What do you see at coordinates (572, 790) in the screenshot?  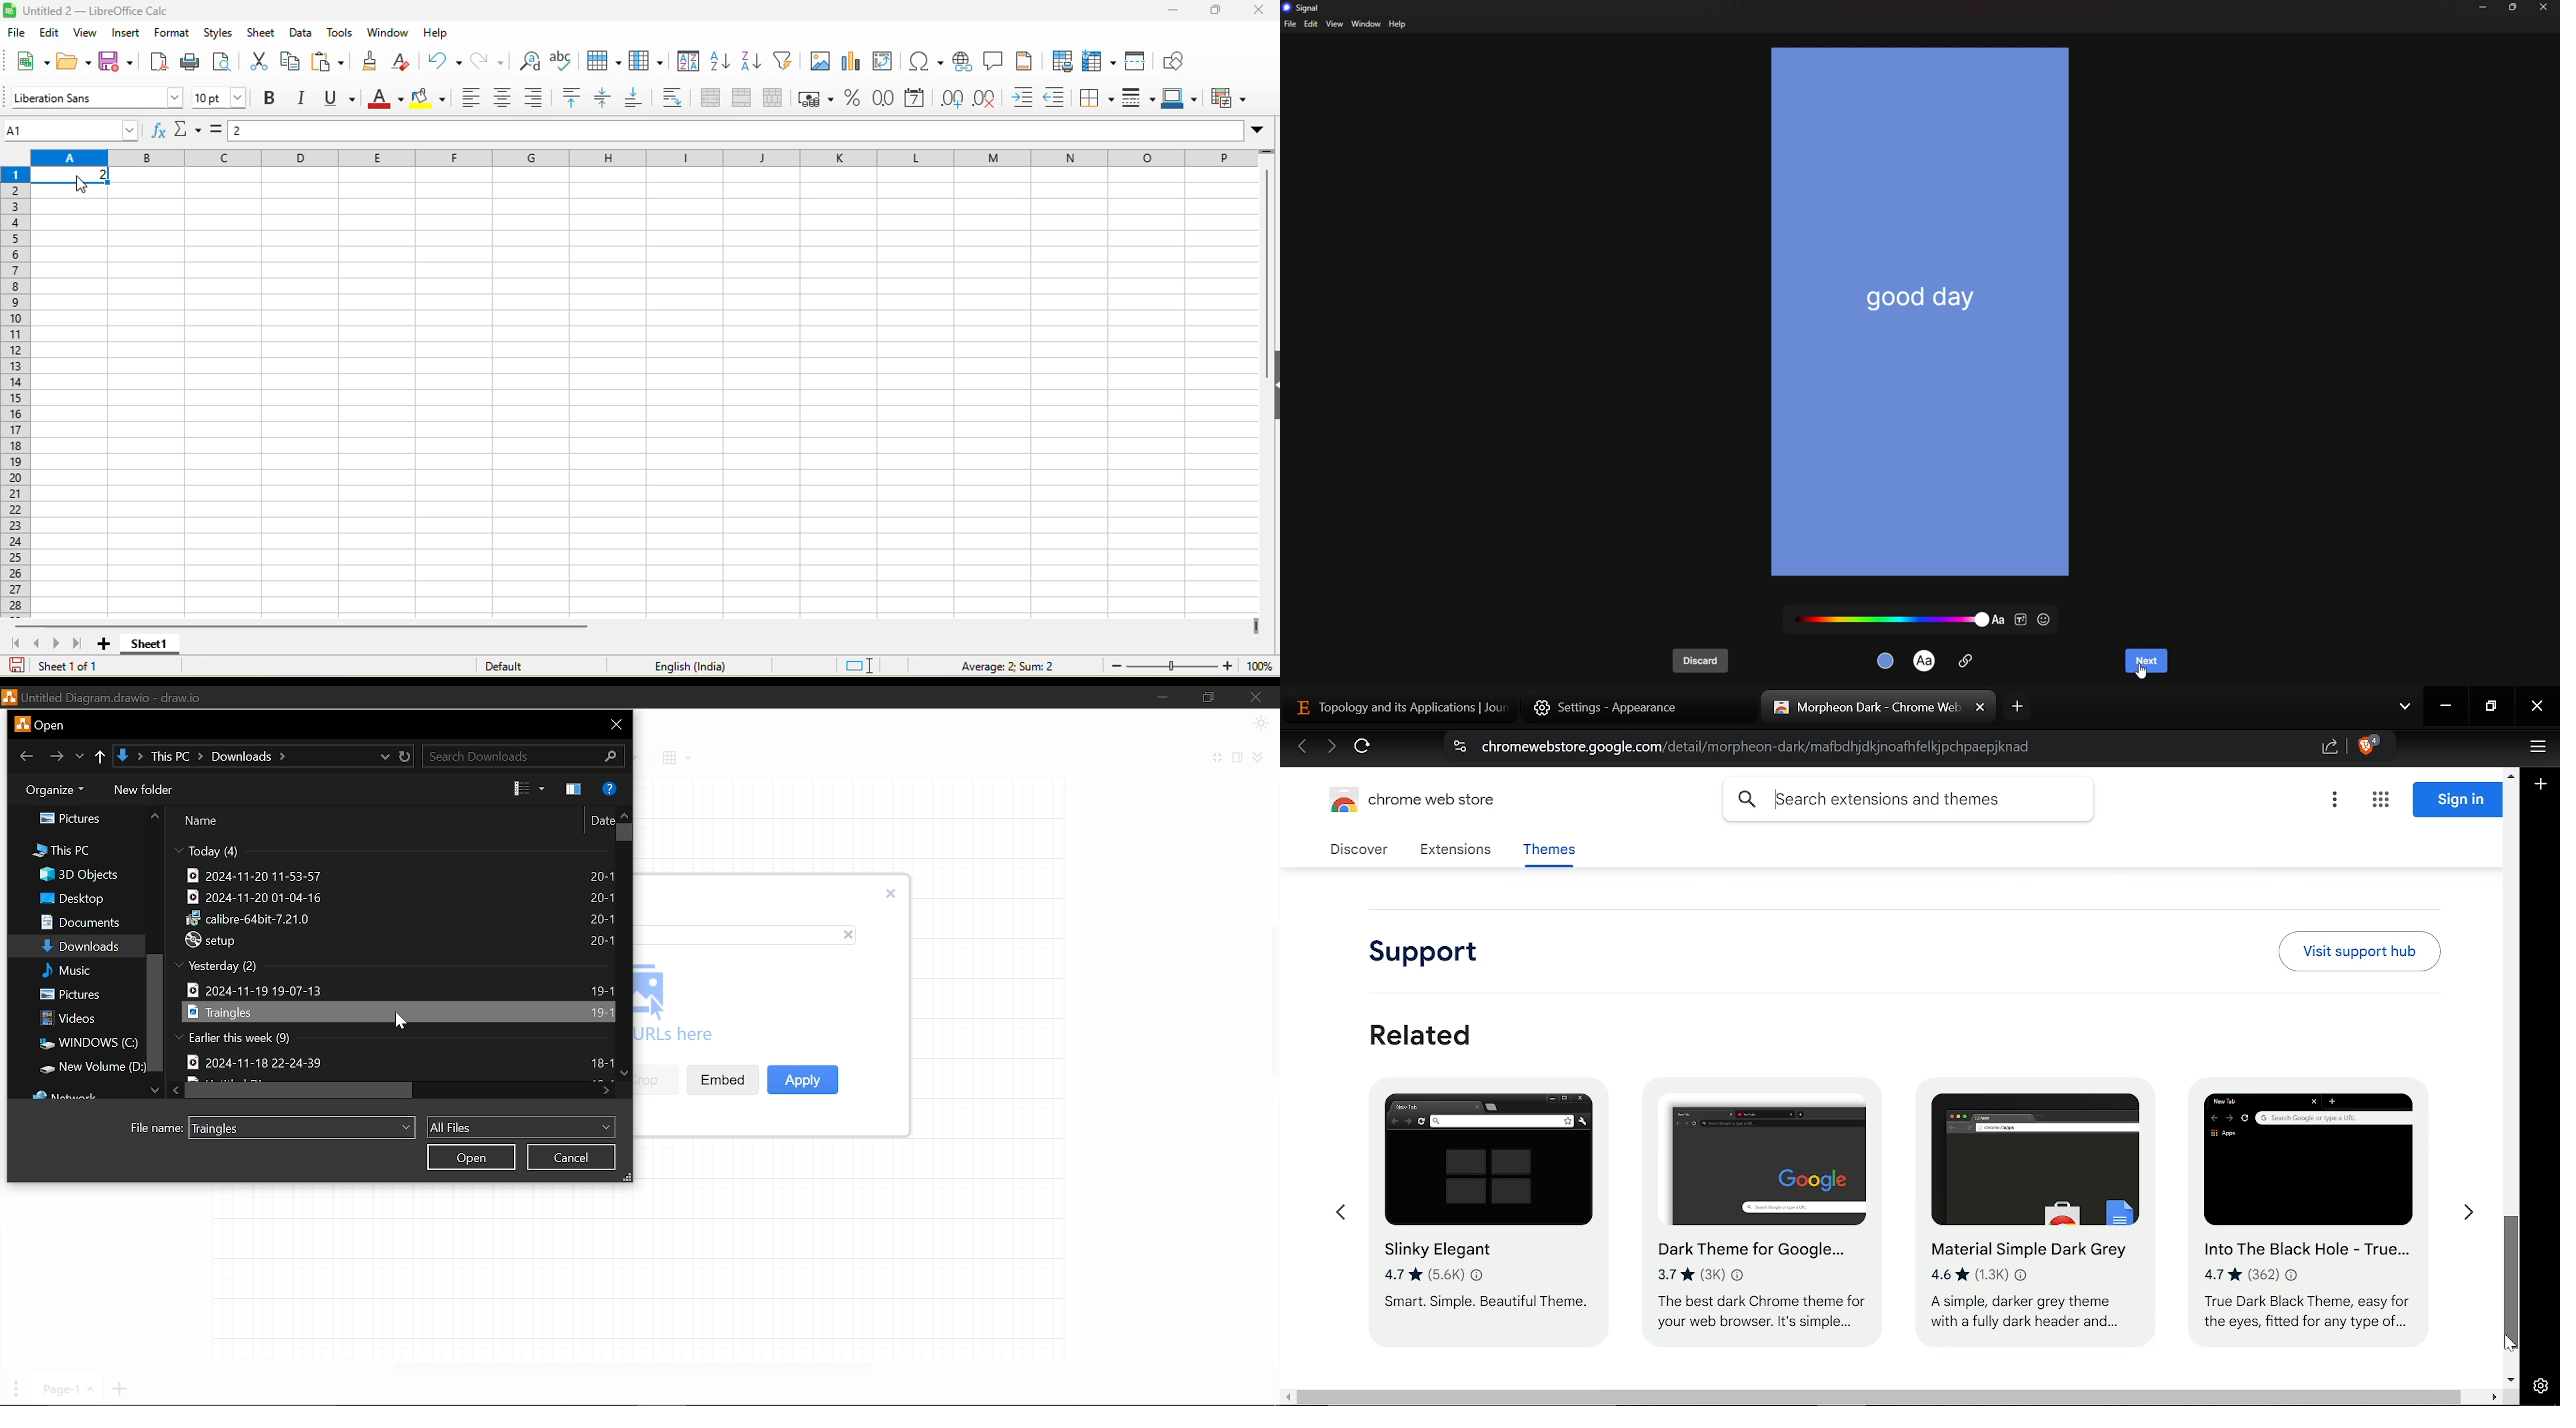 I see `Show the preview pane` at bounding box center [572, 790].